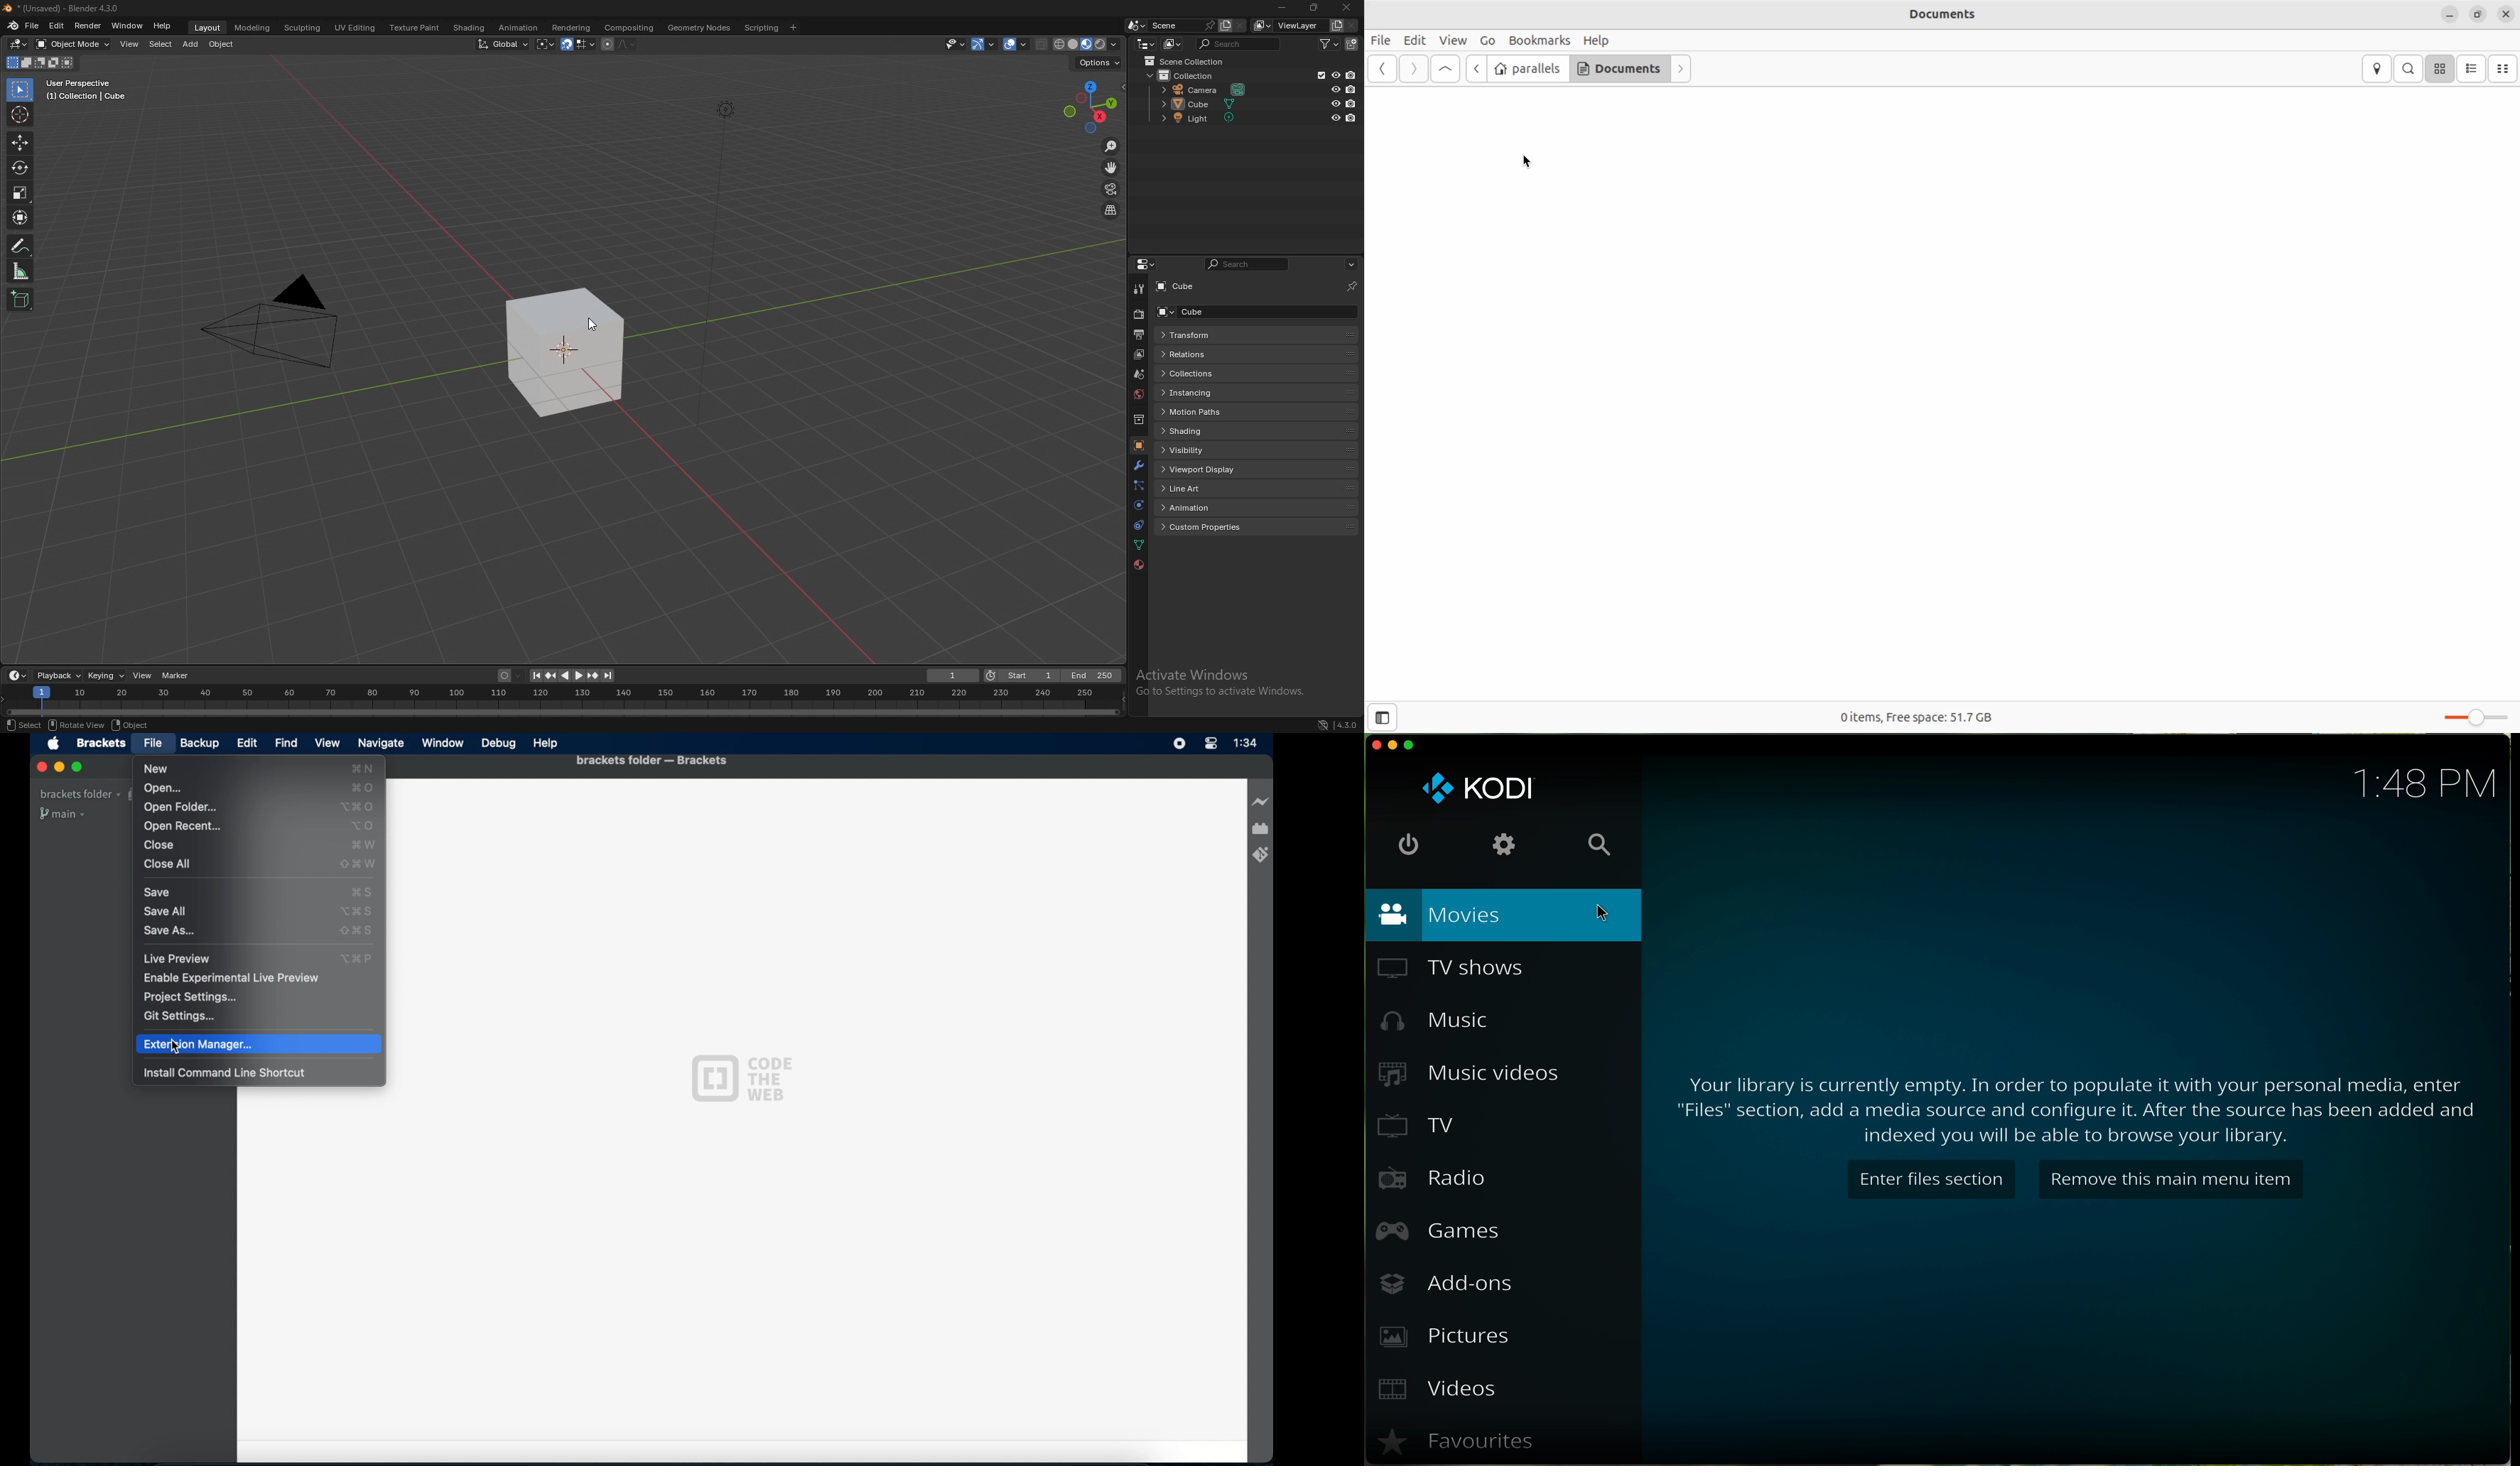 This screenshot has height=1484, width=2520. Describe the element at coordinates (72, 9) in the screenshot. I see `* (Unsaved) - Blender 4.3.0` at that location.